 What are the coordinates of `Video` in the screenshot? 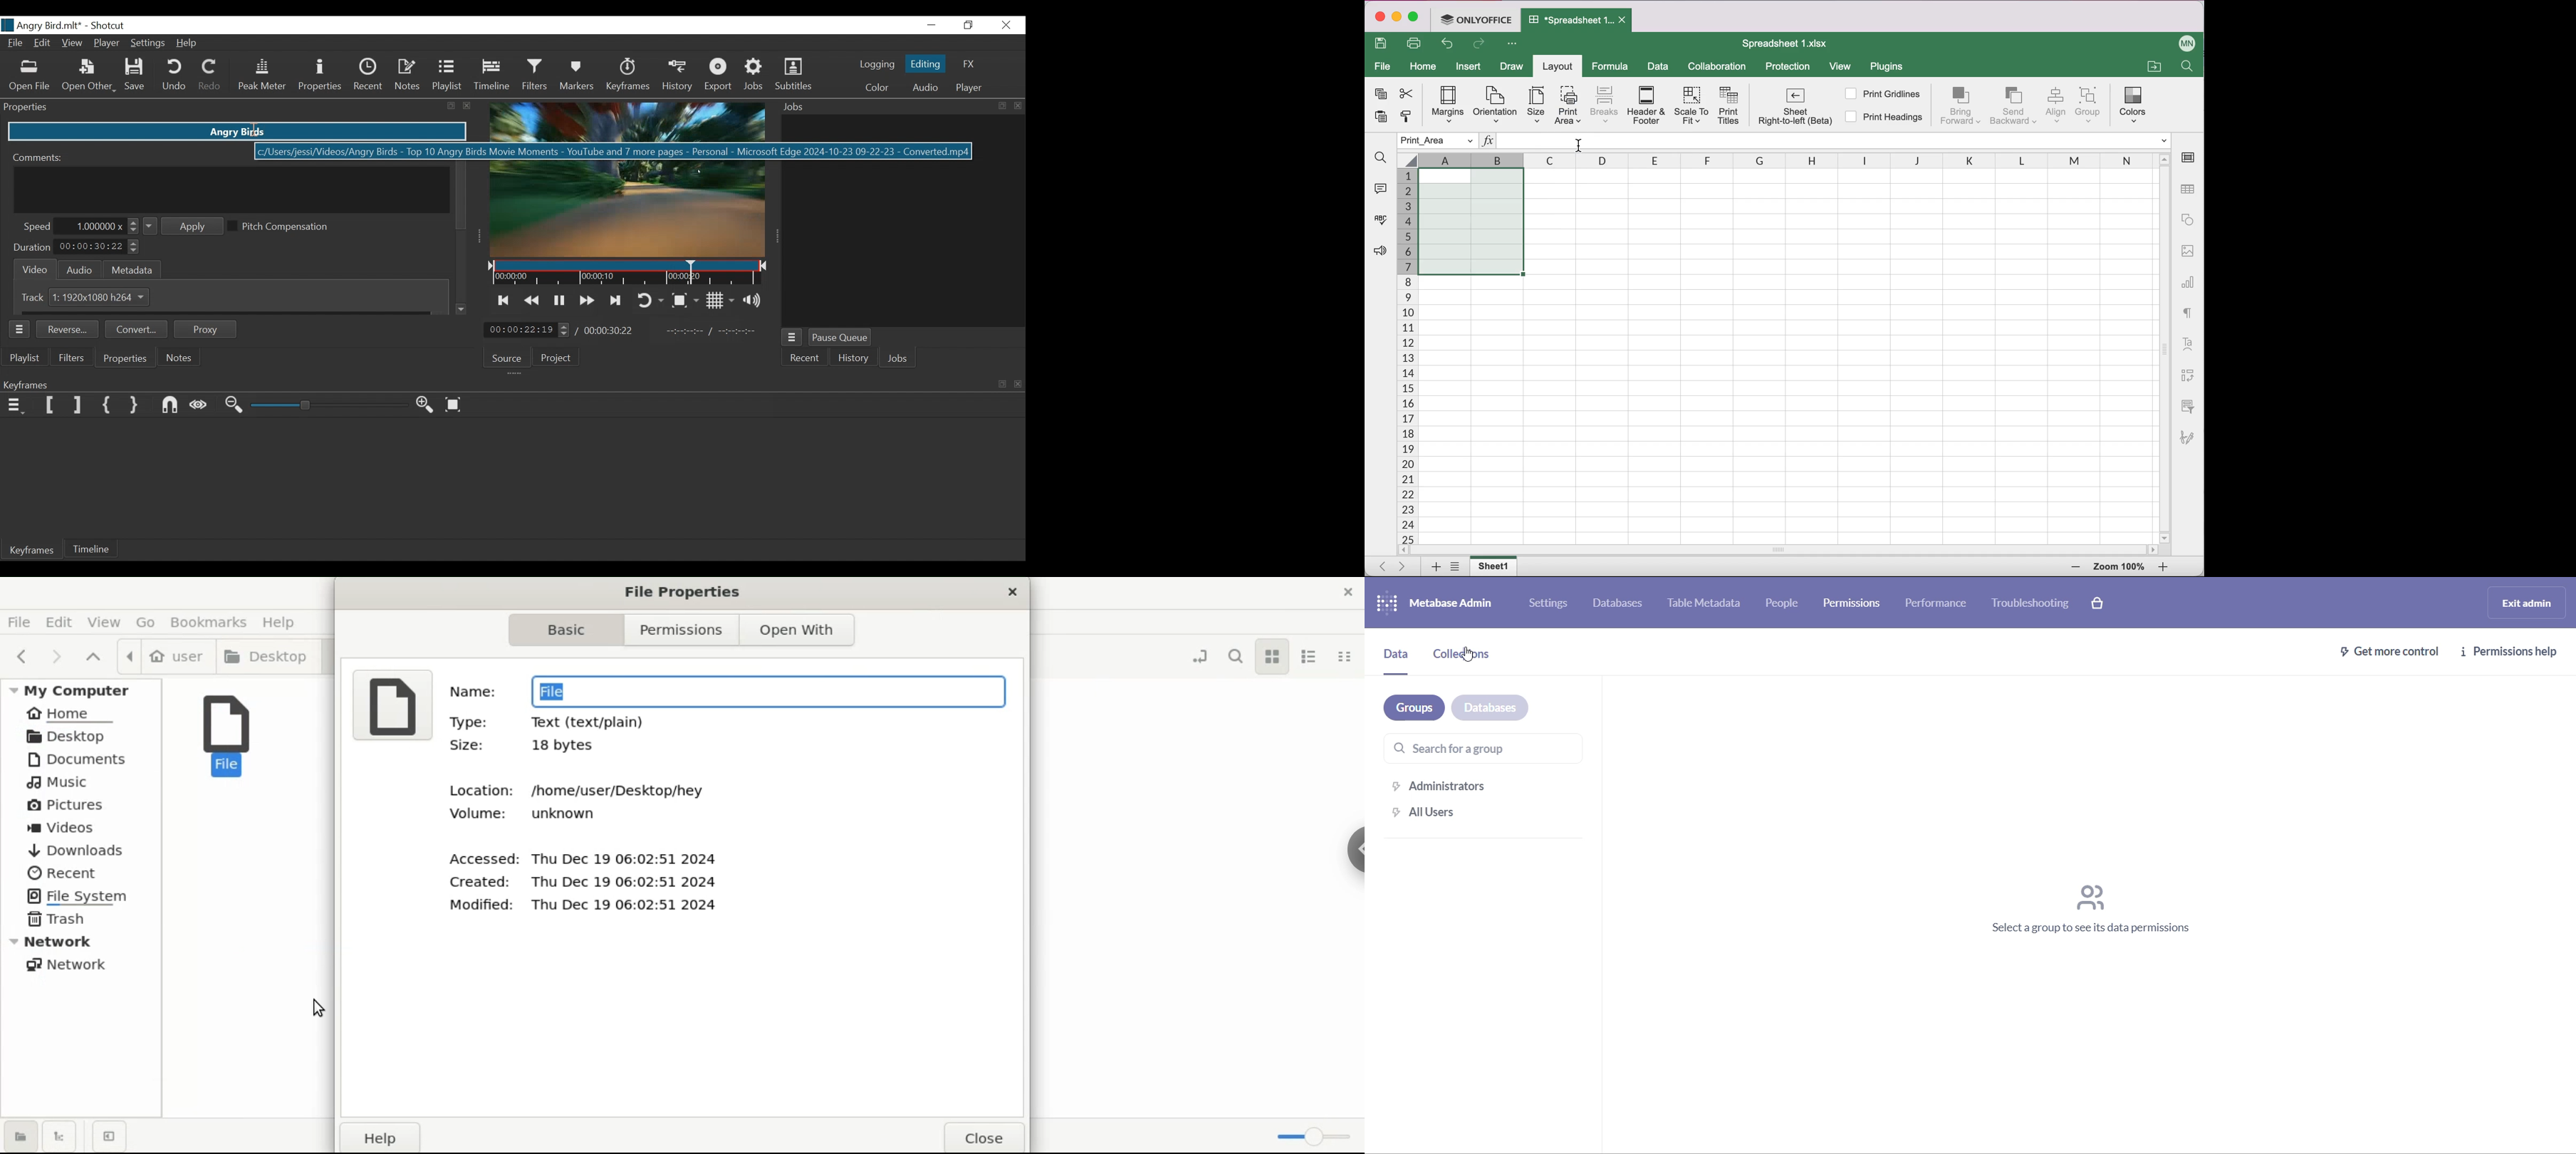 It's located at (33, 268).